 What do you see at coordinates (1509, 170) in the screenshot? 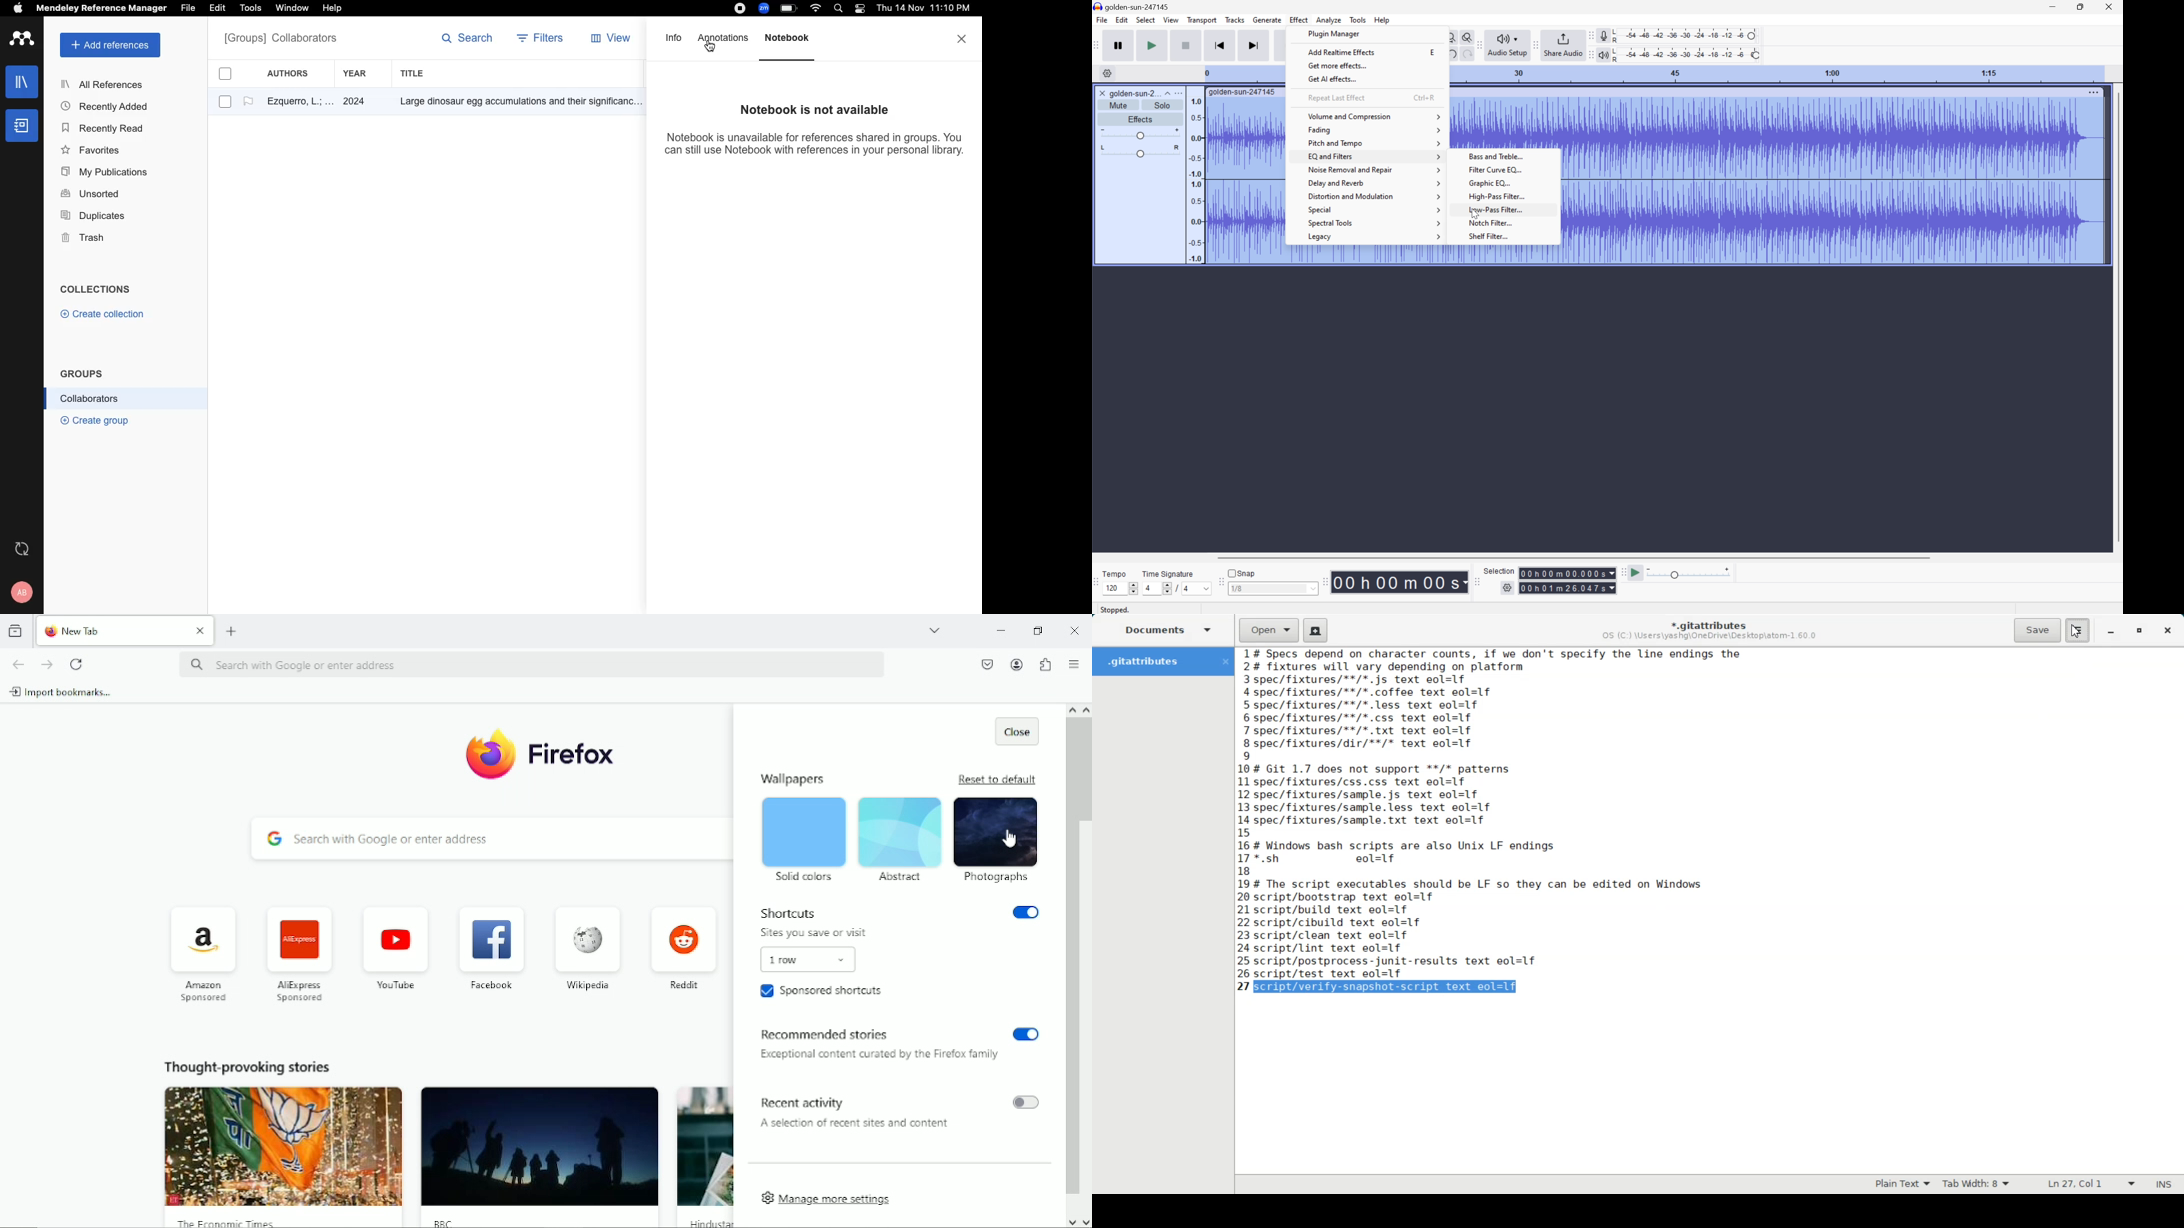
I see `Filter Curve EQ...` at bounding box center [1509, 170].